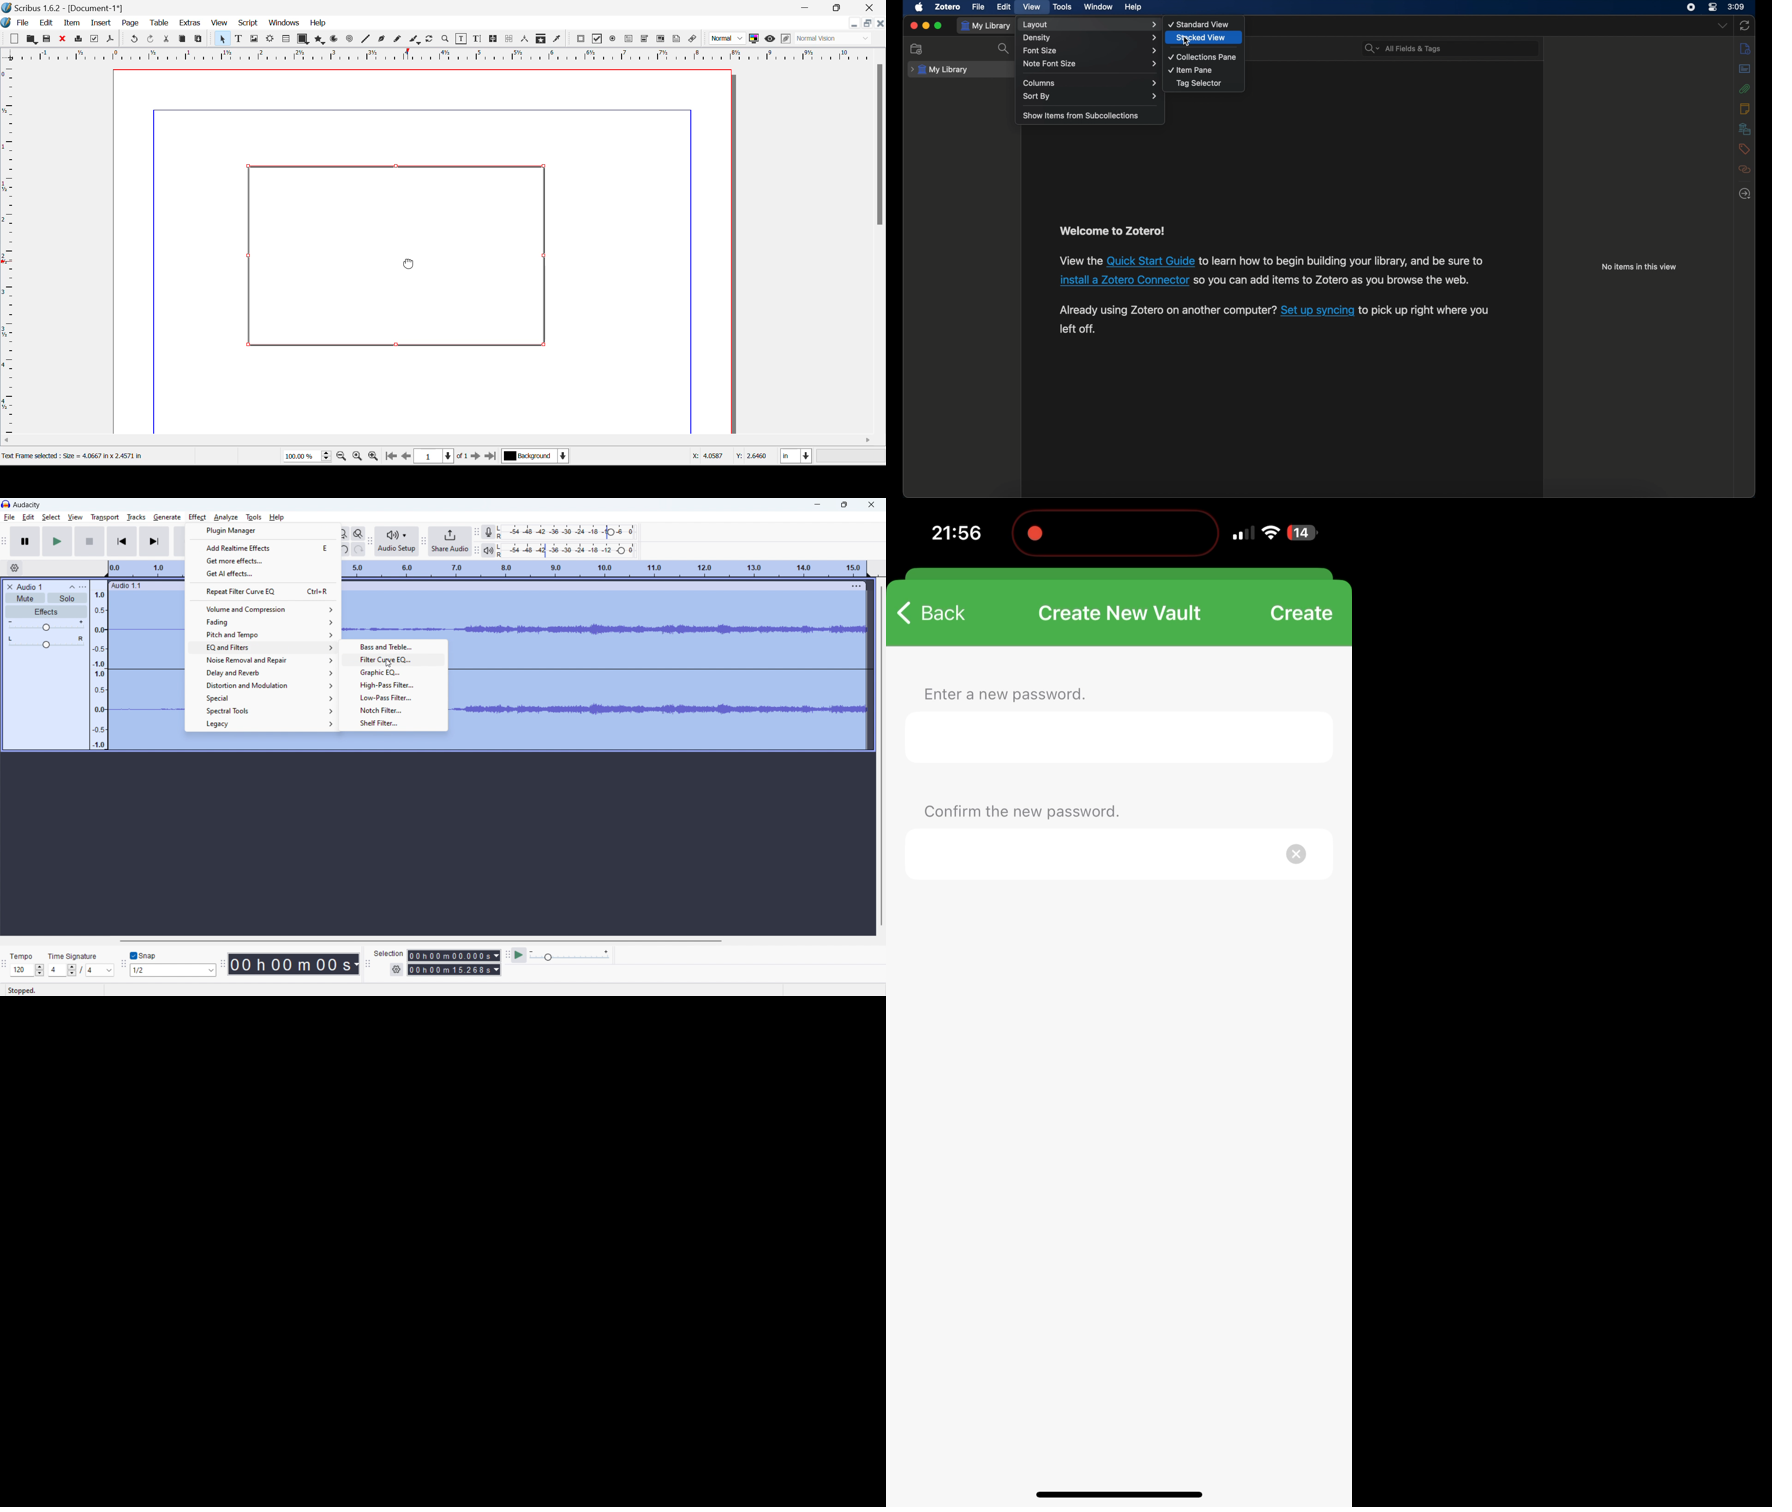 The height and width of the screenshot is (1512, 1792). What do you see at coordinates (597, 39) in the screenshot?
I see `Pdf Checkbox` at bounding box center [597, 39].